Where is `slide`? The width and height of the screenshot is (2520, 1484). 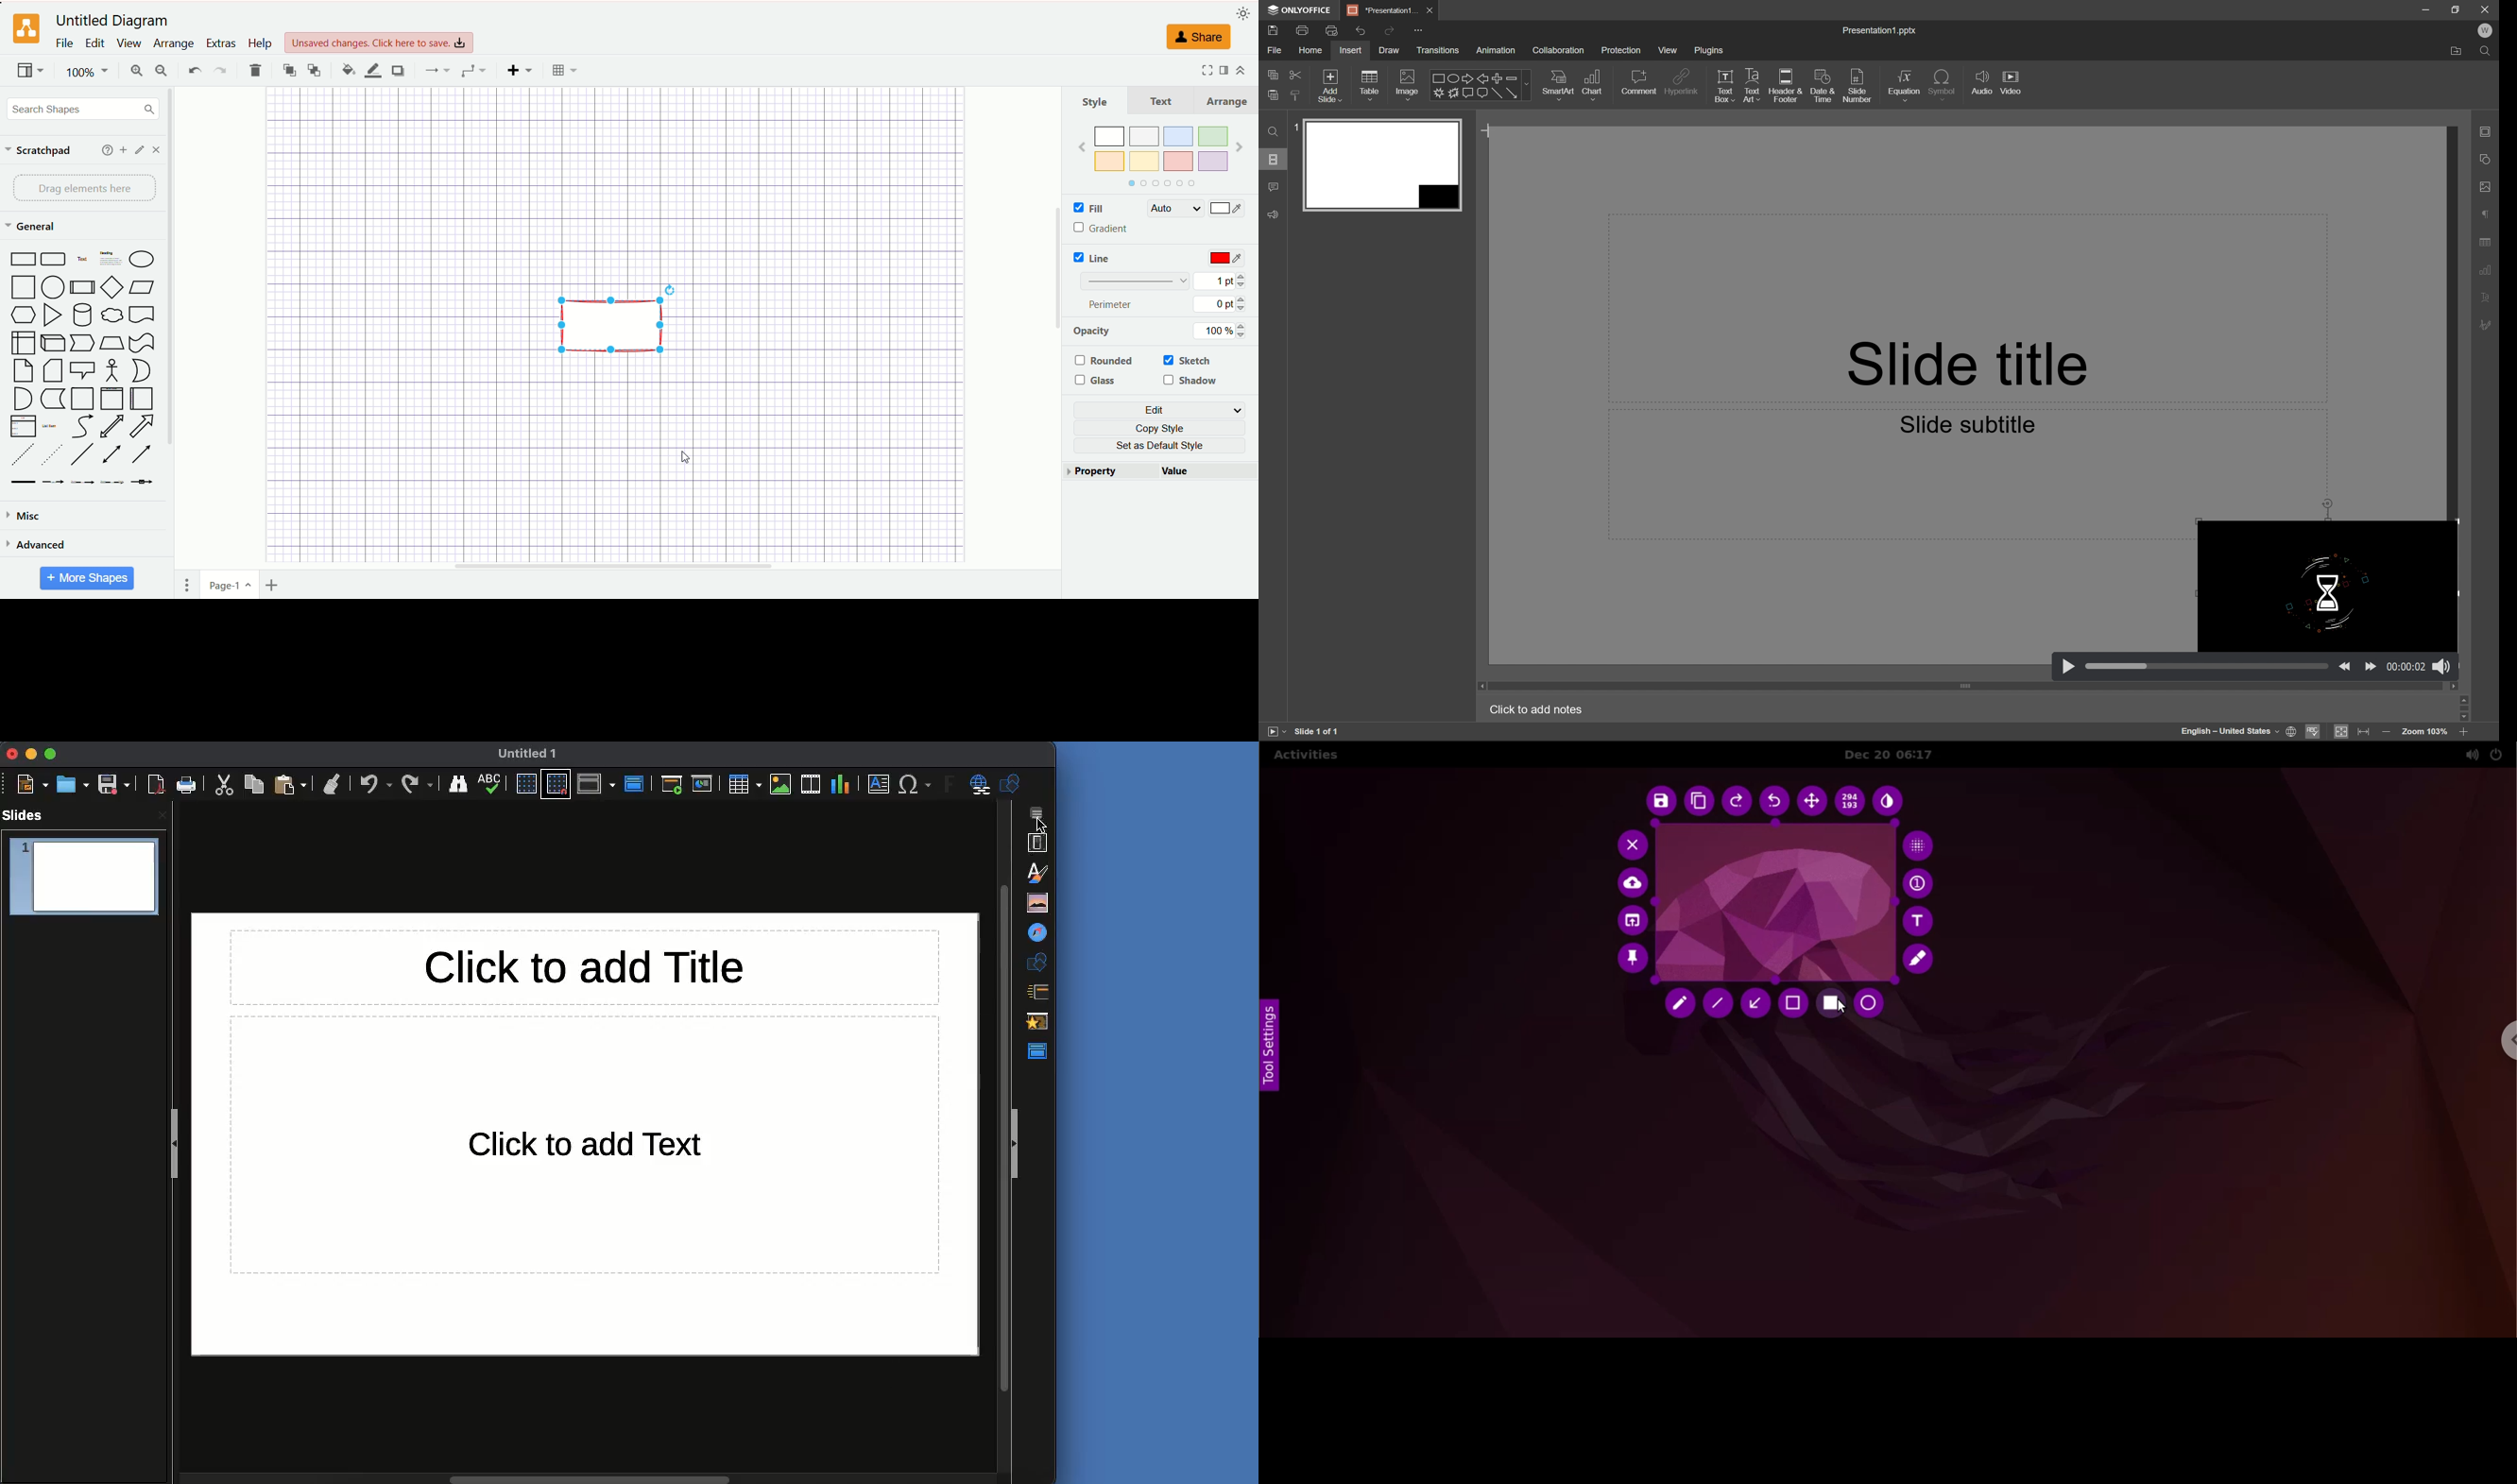 slide is located at coordinates (1382, 163).